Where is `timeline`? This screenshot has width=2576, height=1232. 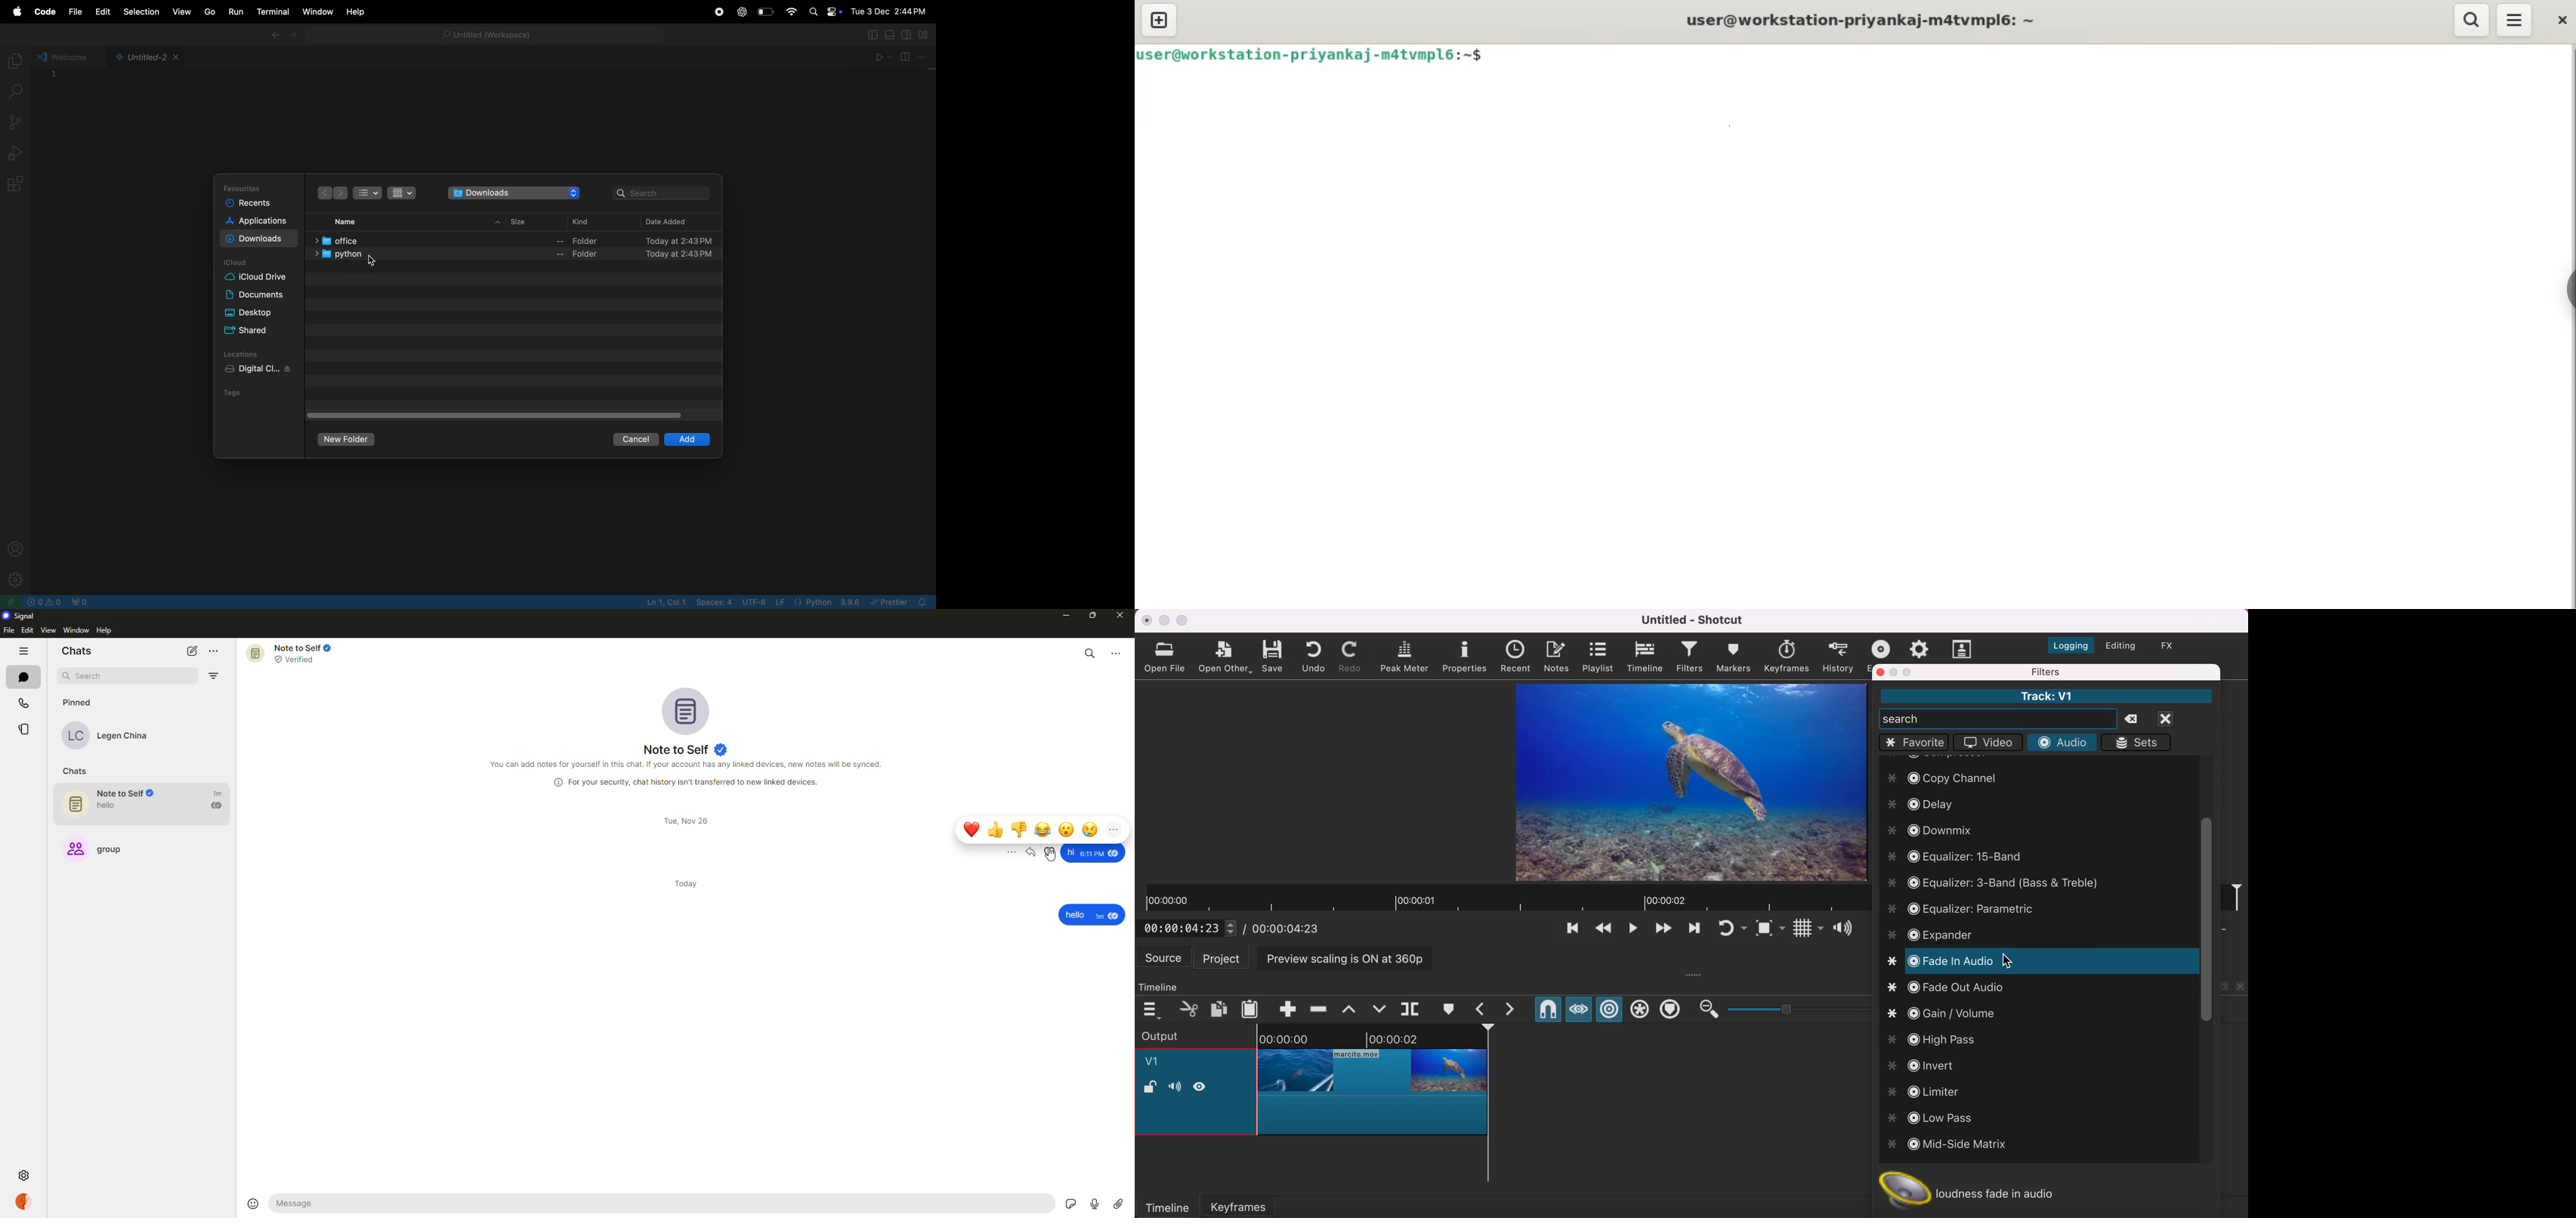 timeline is located at coordinates (1646, 657).